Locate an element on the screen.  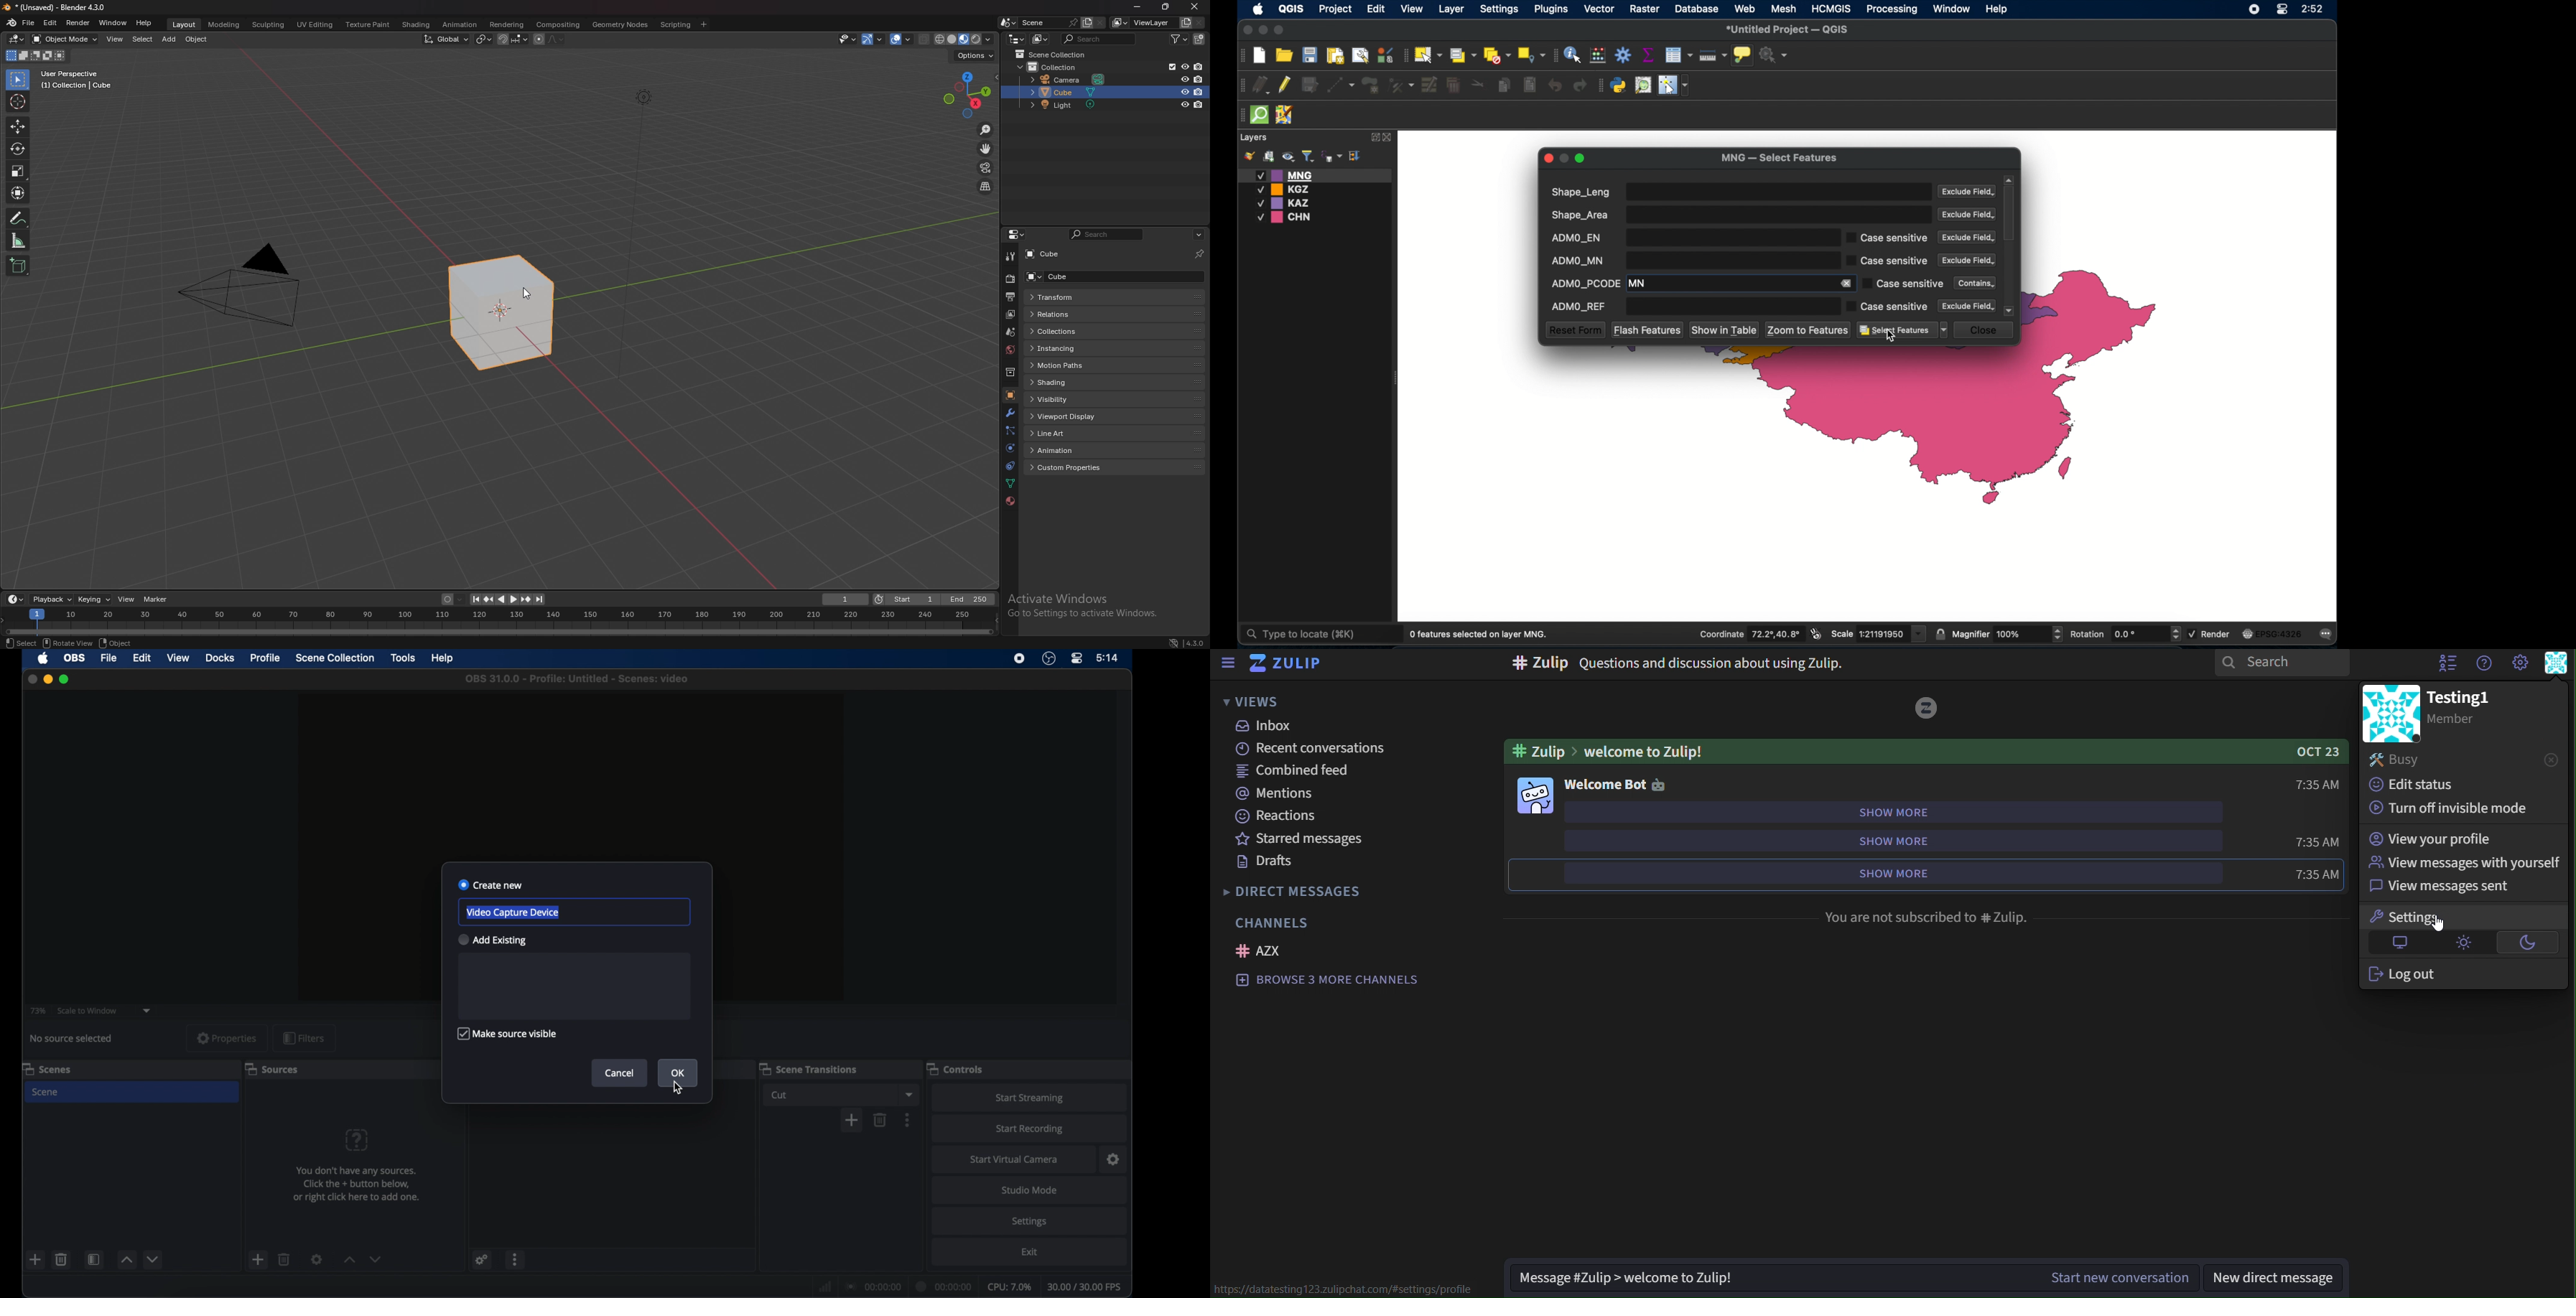
ADMO_MN is located at coordinates (1690, 260).